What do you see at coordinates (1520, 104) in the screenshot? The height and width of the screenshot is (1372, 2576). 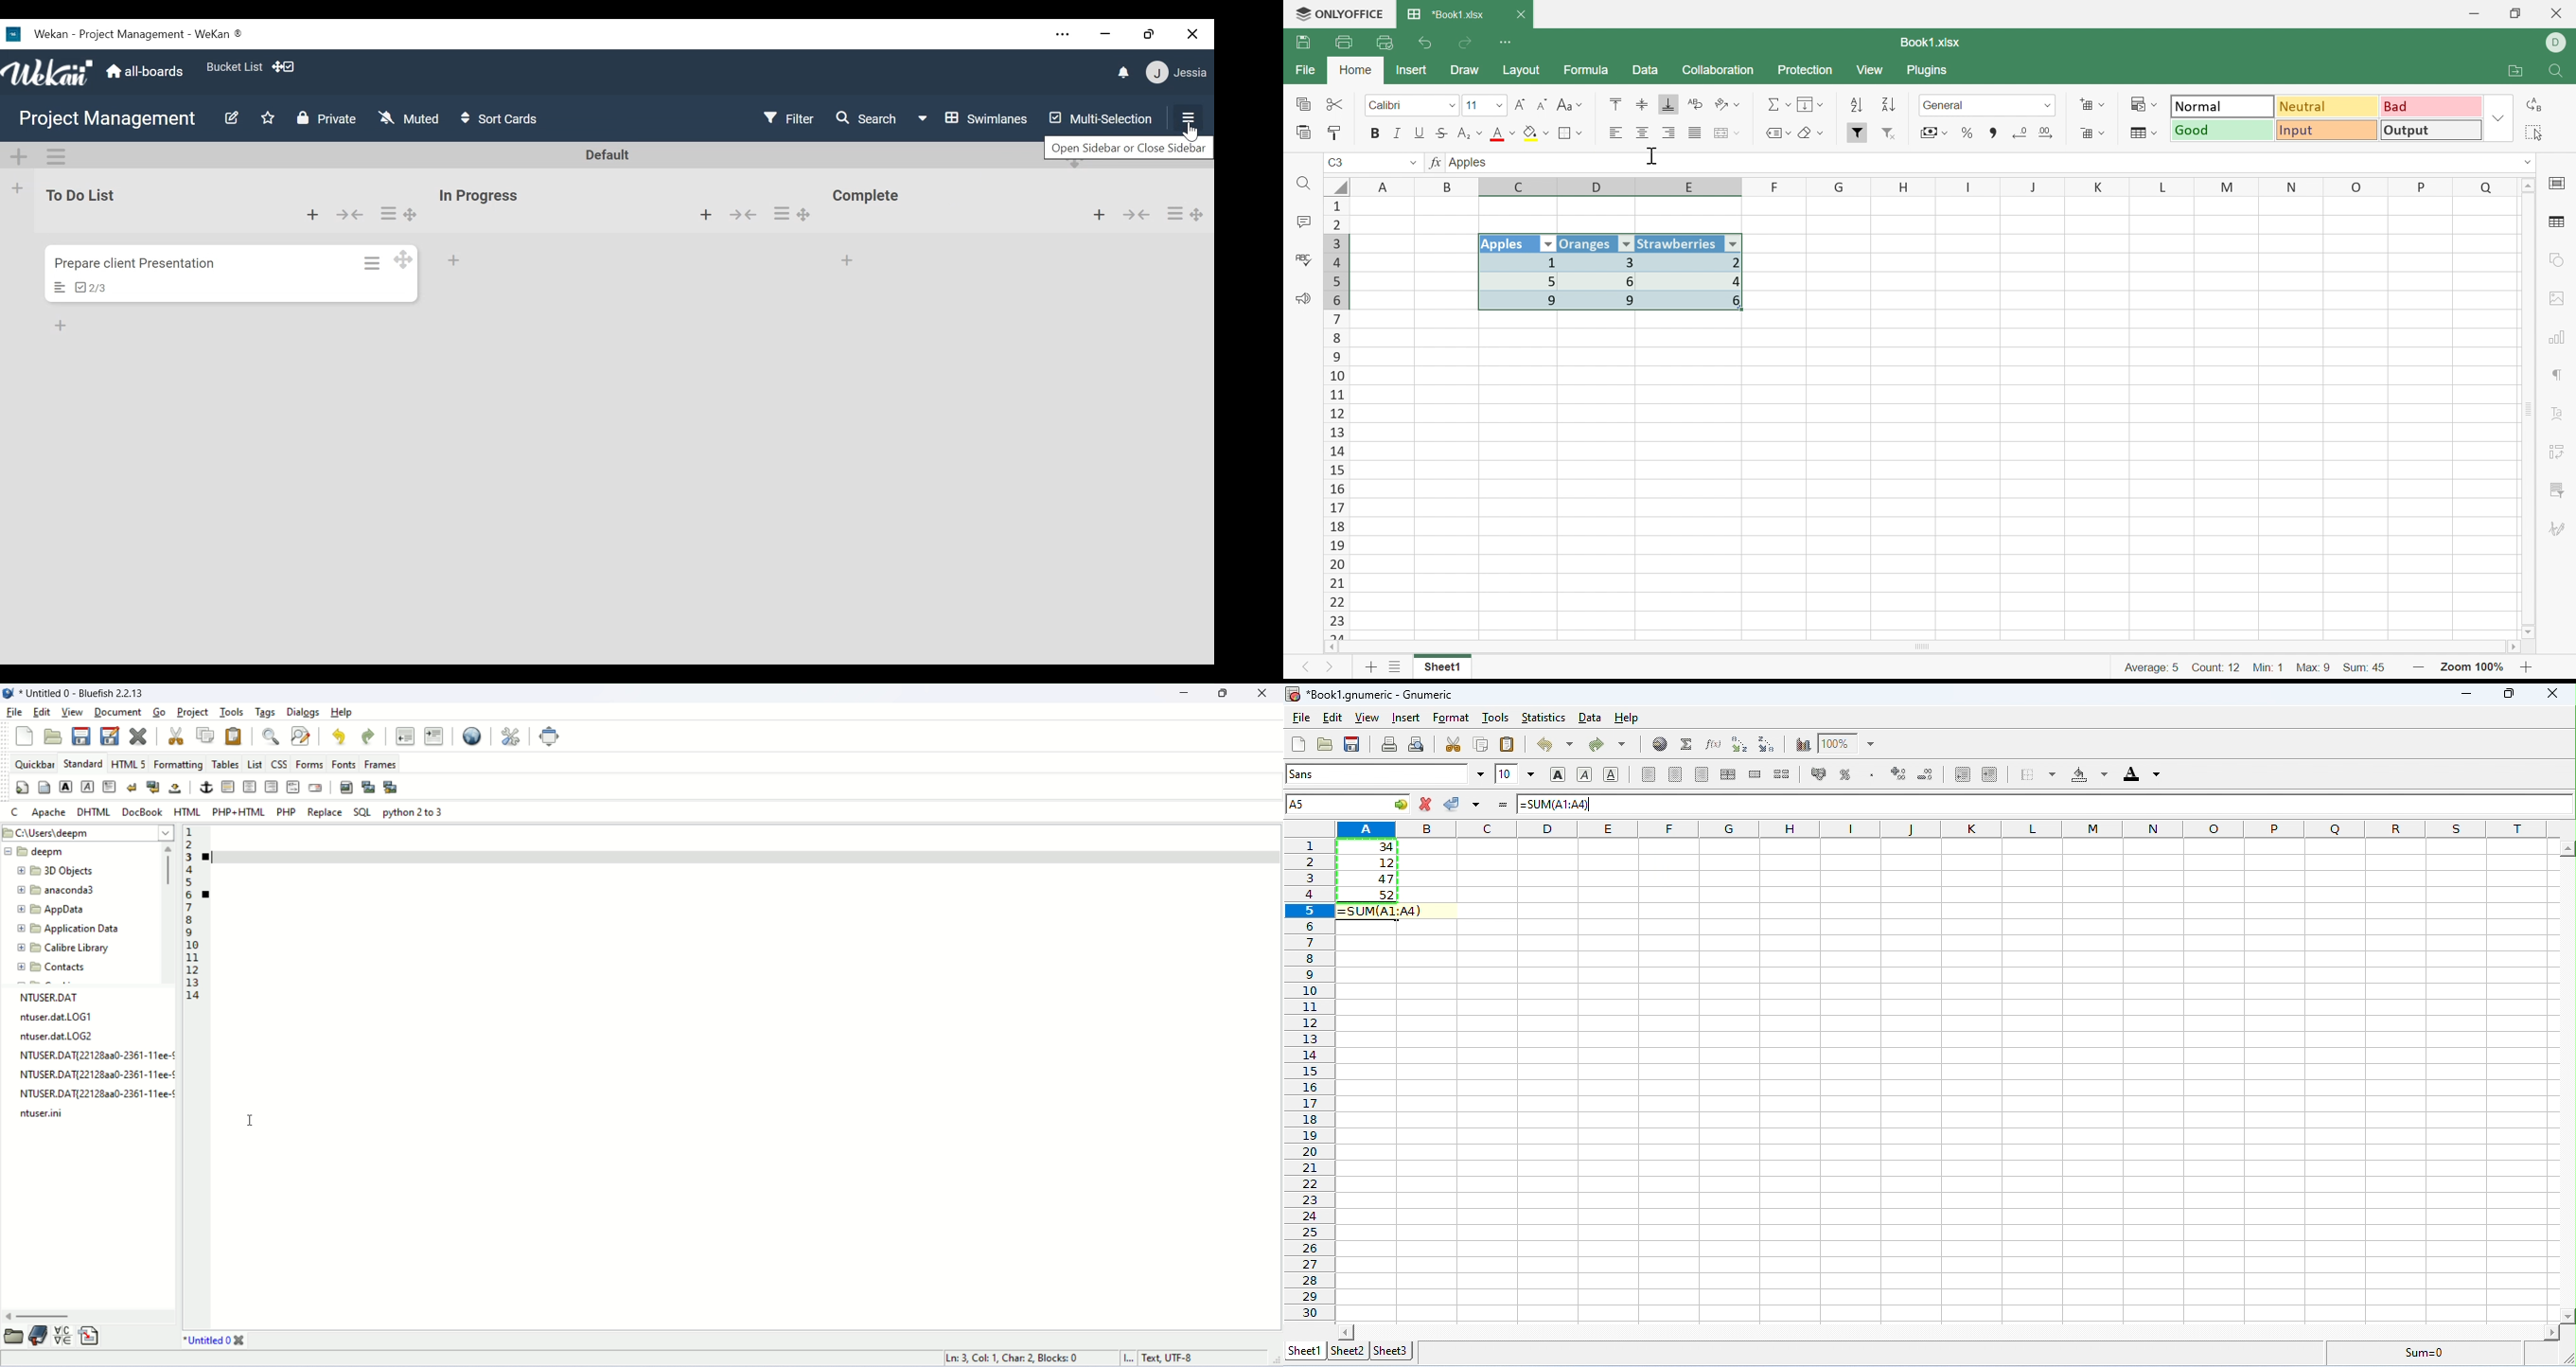 I see `Increment font size` at bounding box center [1520, 104].